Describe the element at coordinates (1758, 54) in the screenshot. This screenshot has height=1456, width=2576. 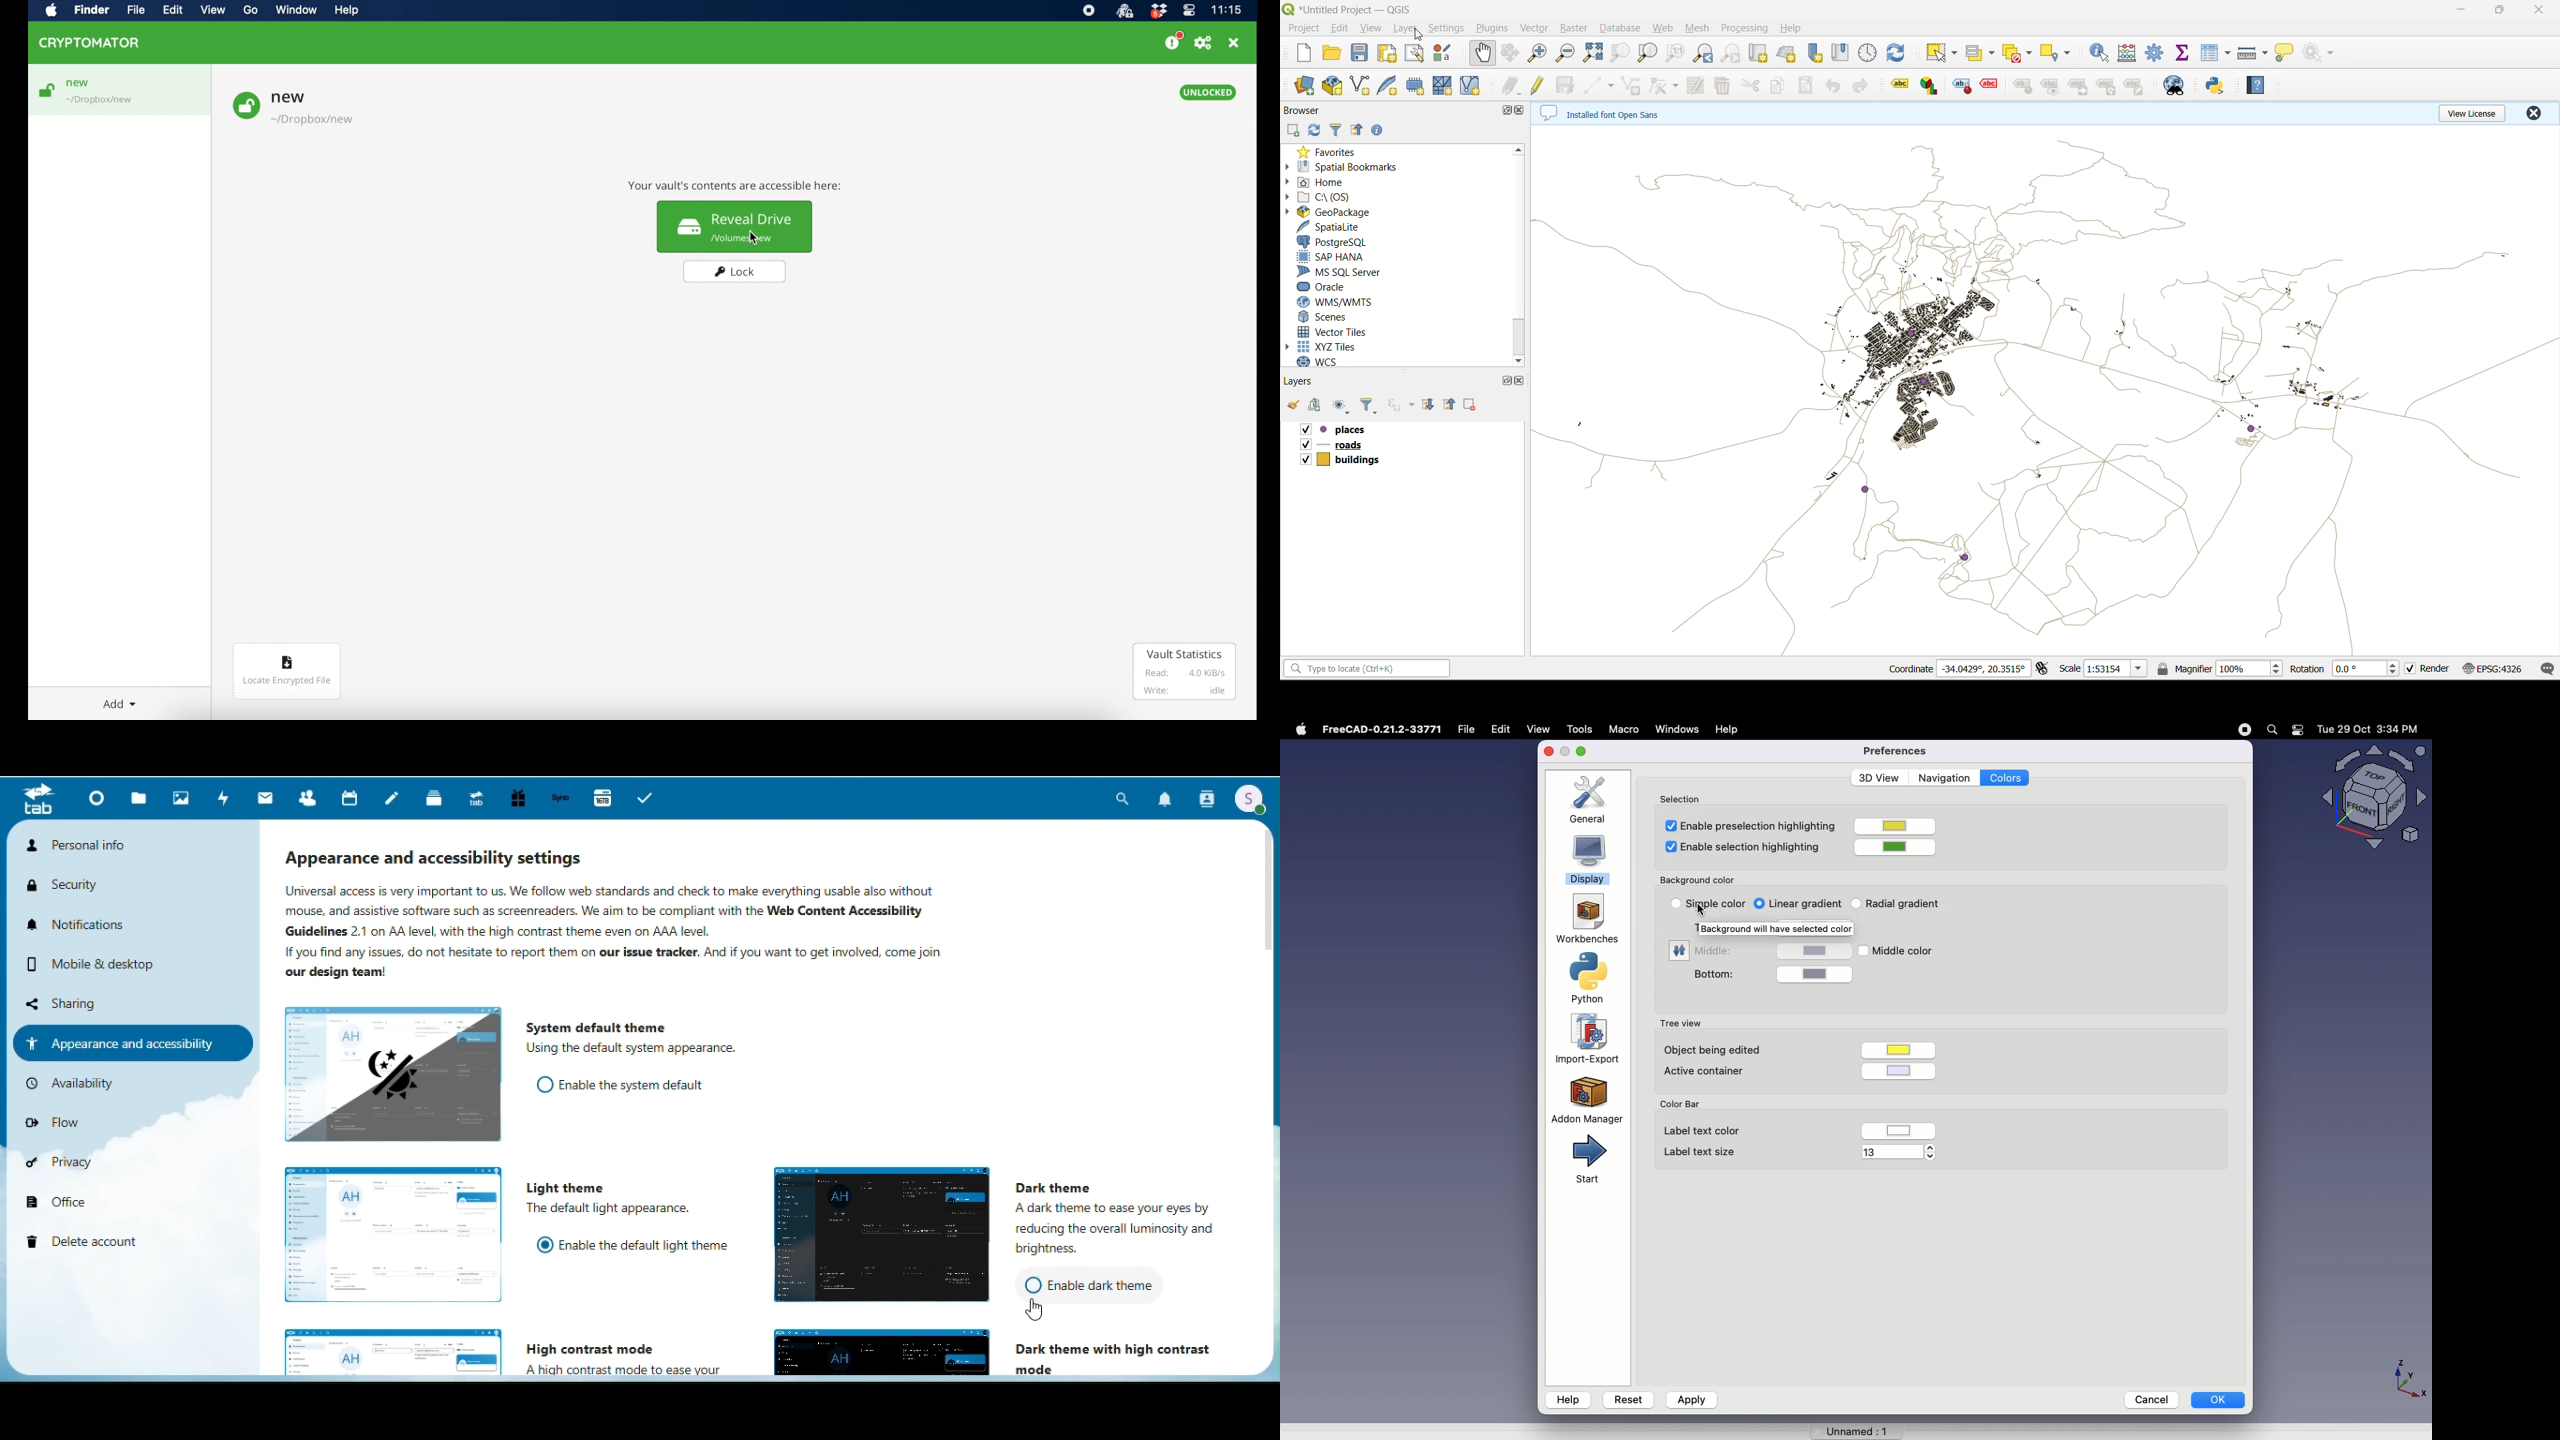
I see `new map view` at that location.